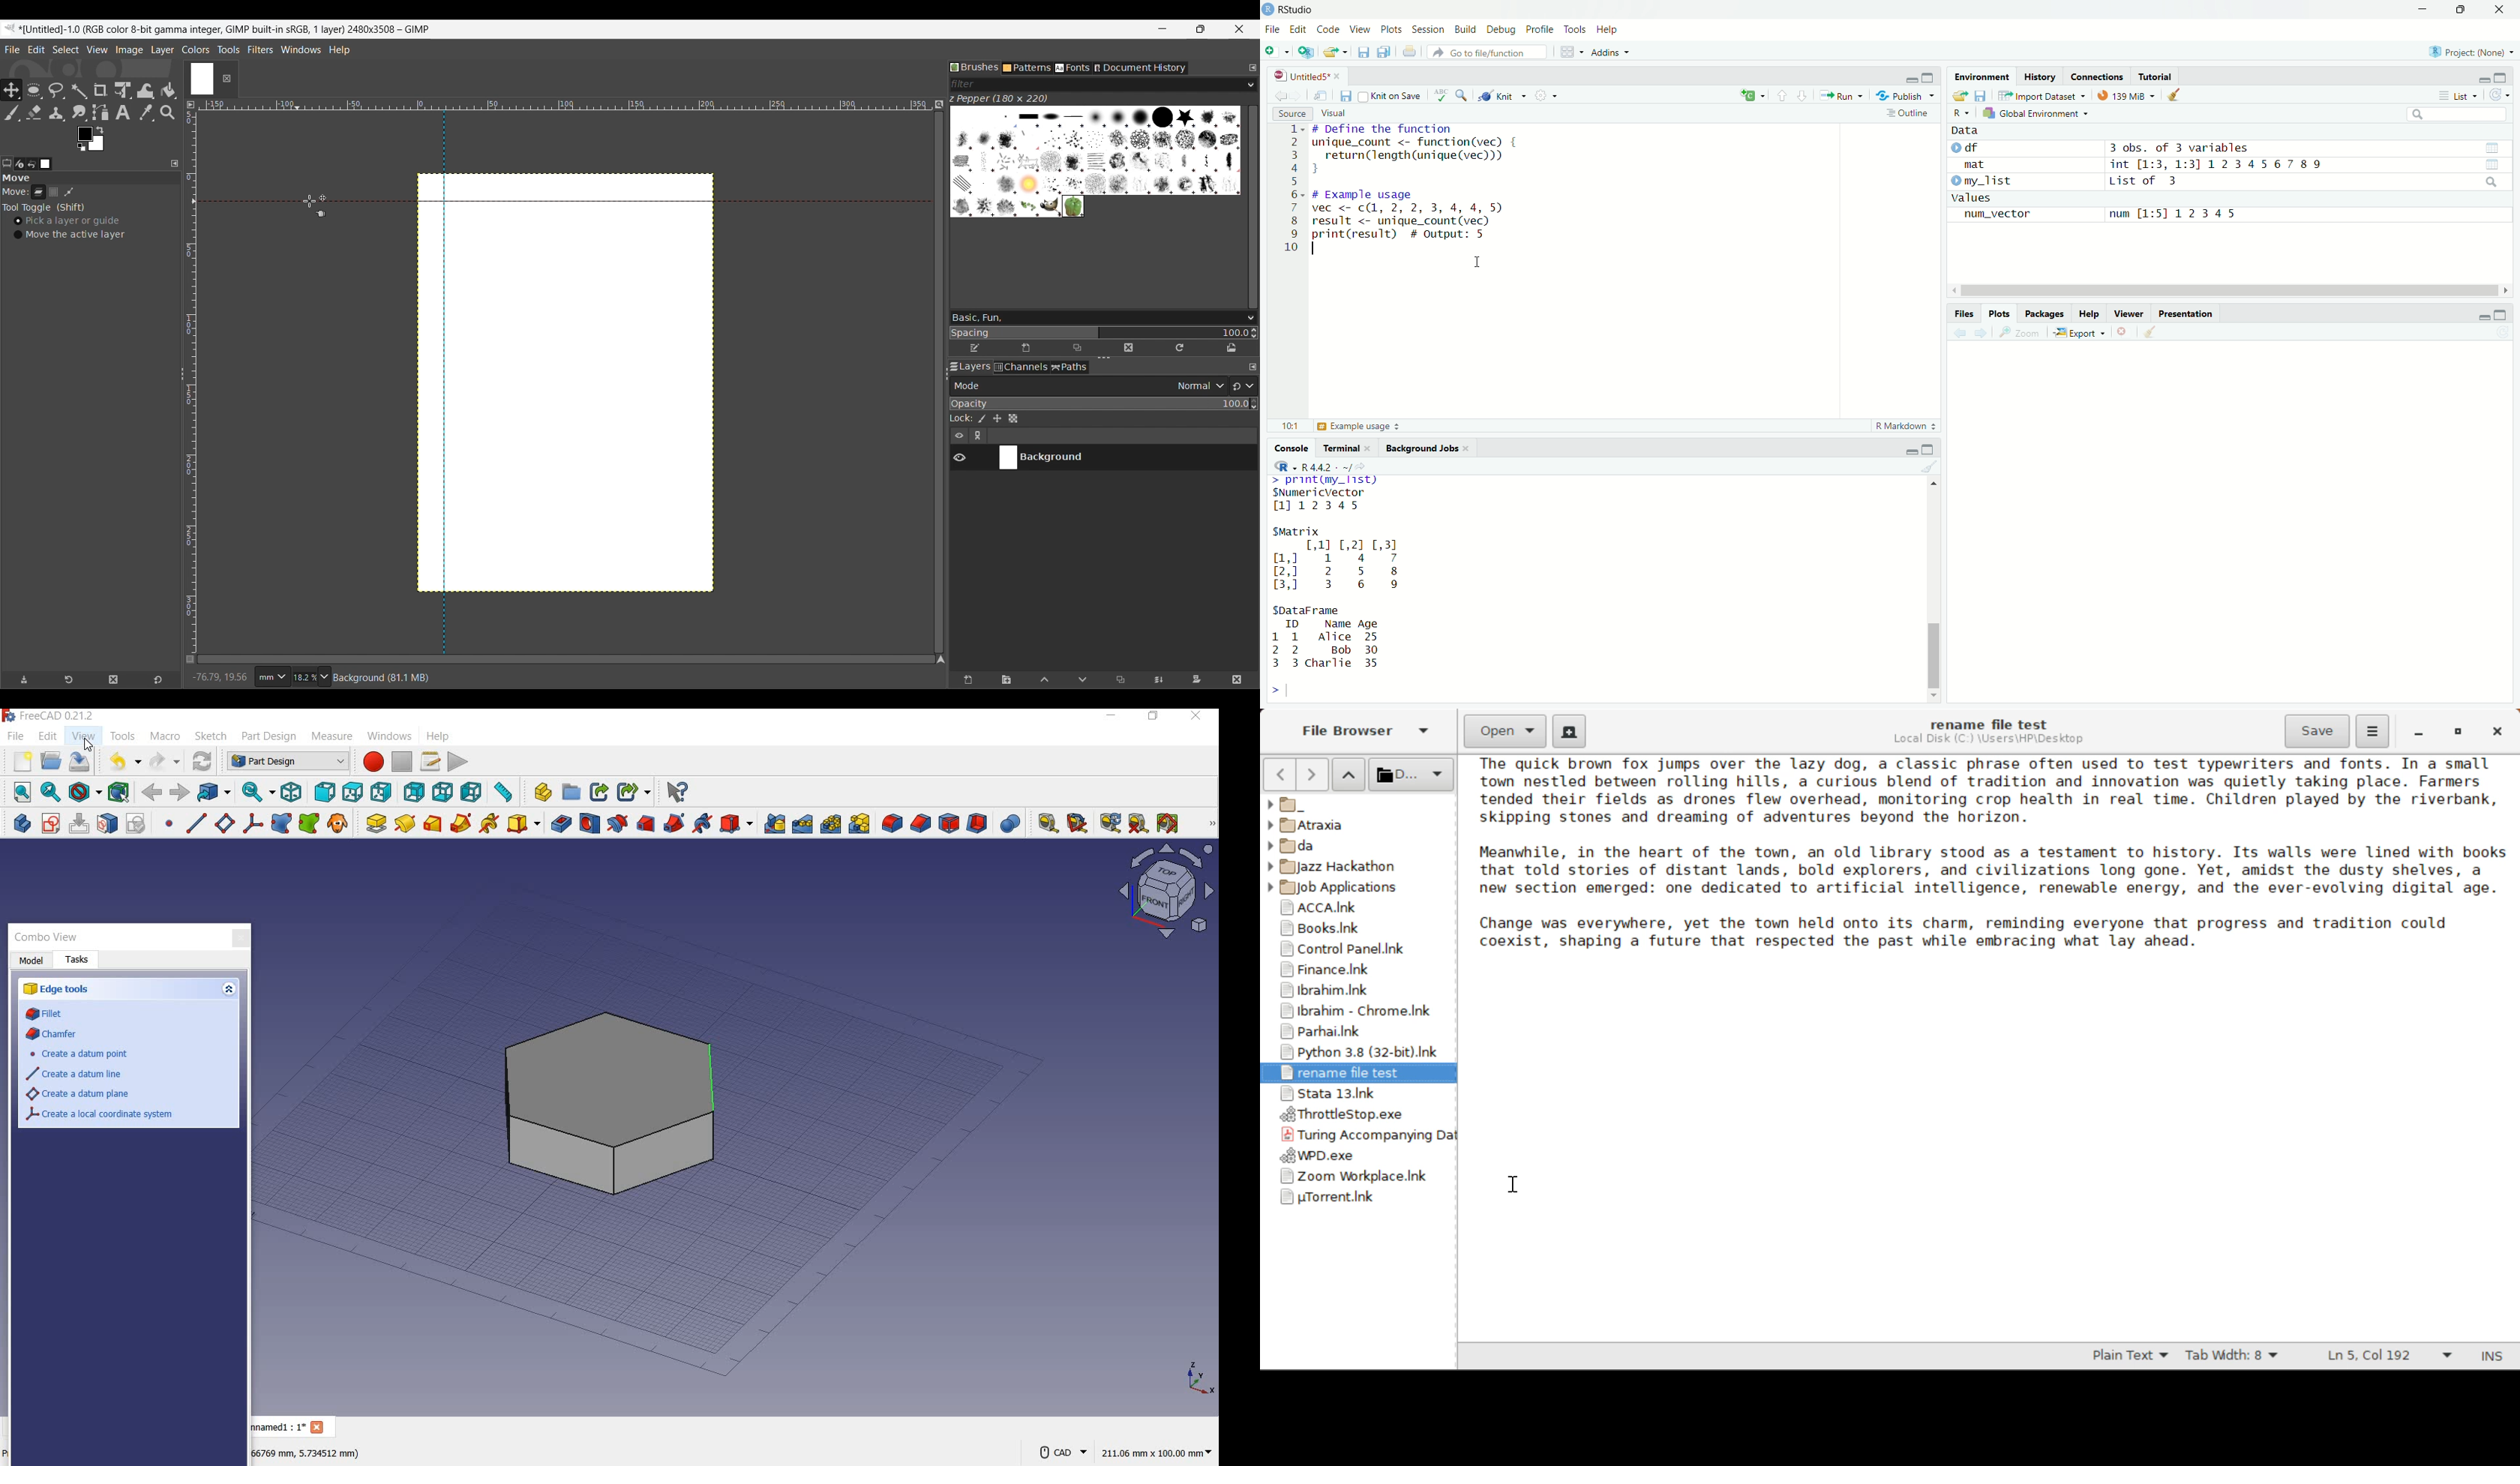  What do you see at coordinates (1391, 30) in the screenshot?
I see `Plots` at bounding box center [1391, 30].